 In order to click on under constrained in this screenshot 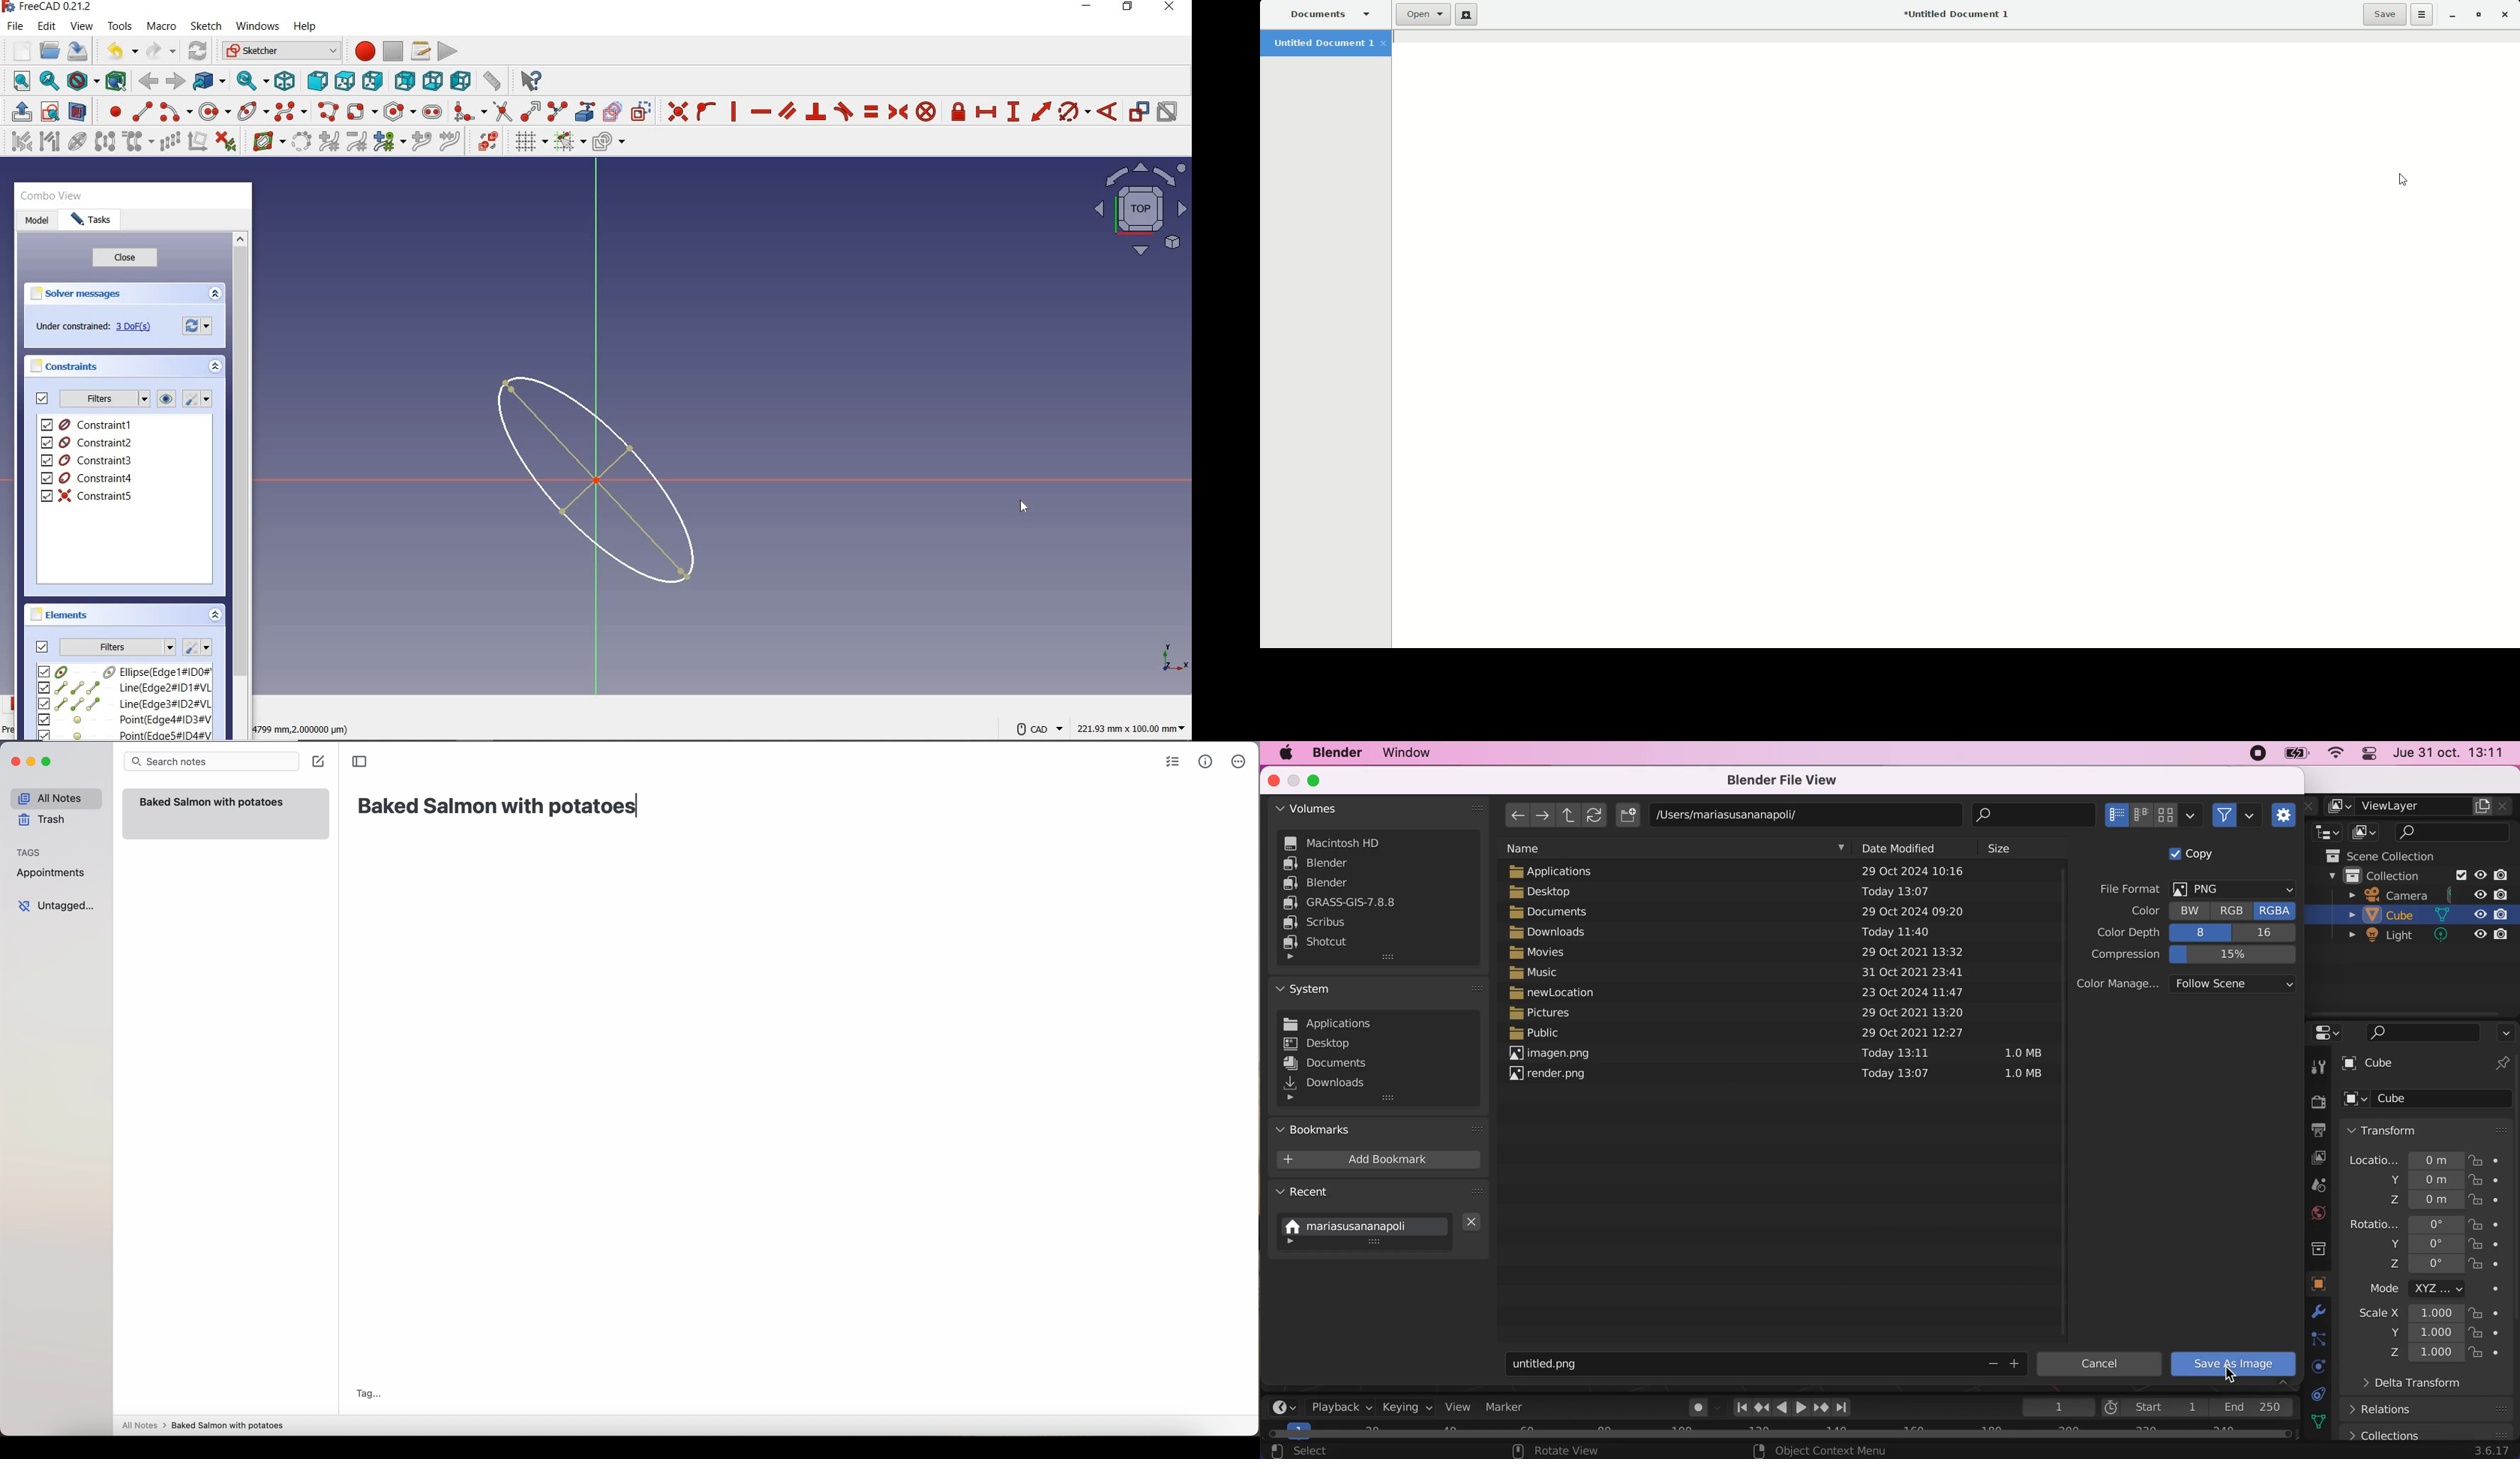, I will do `click(97, 327)`.